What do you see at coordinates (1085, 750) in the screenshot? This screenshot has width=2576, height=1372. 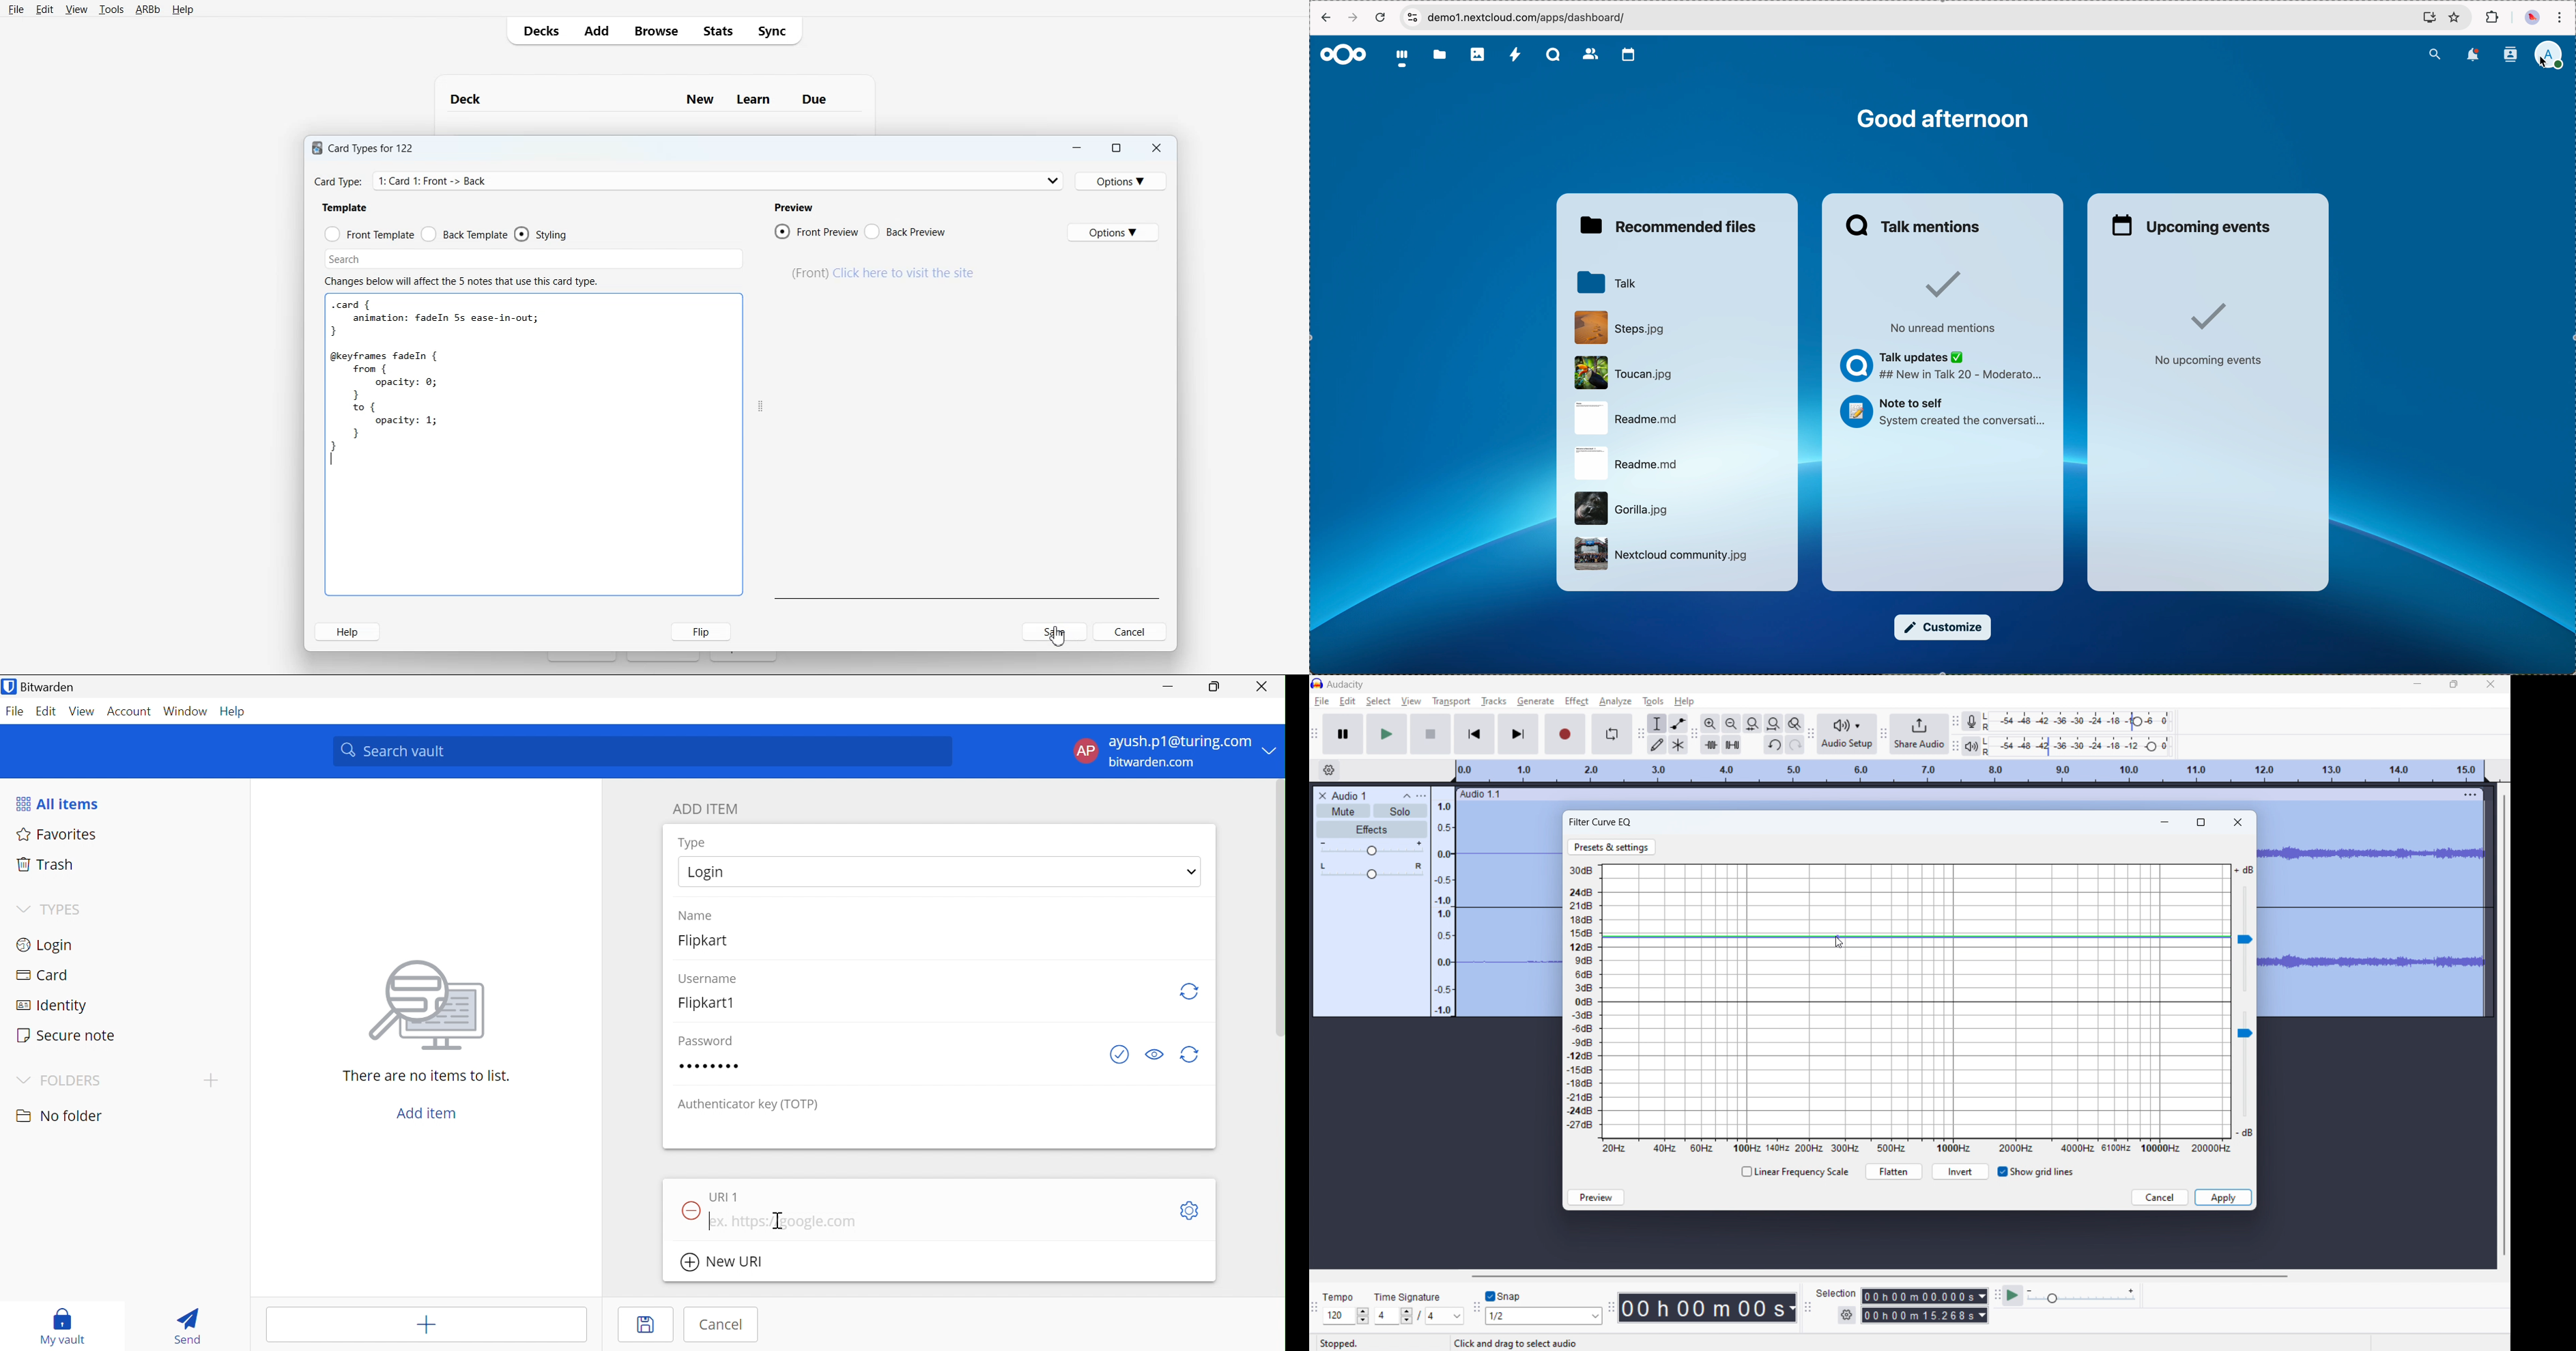 I see `AP` at bounding box center [1085, 750].